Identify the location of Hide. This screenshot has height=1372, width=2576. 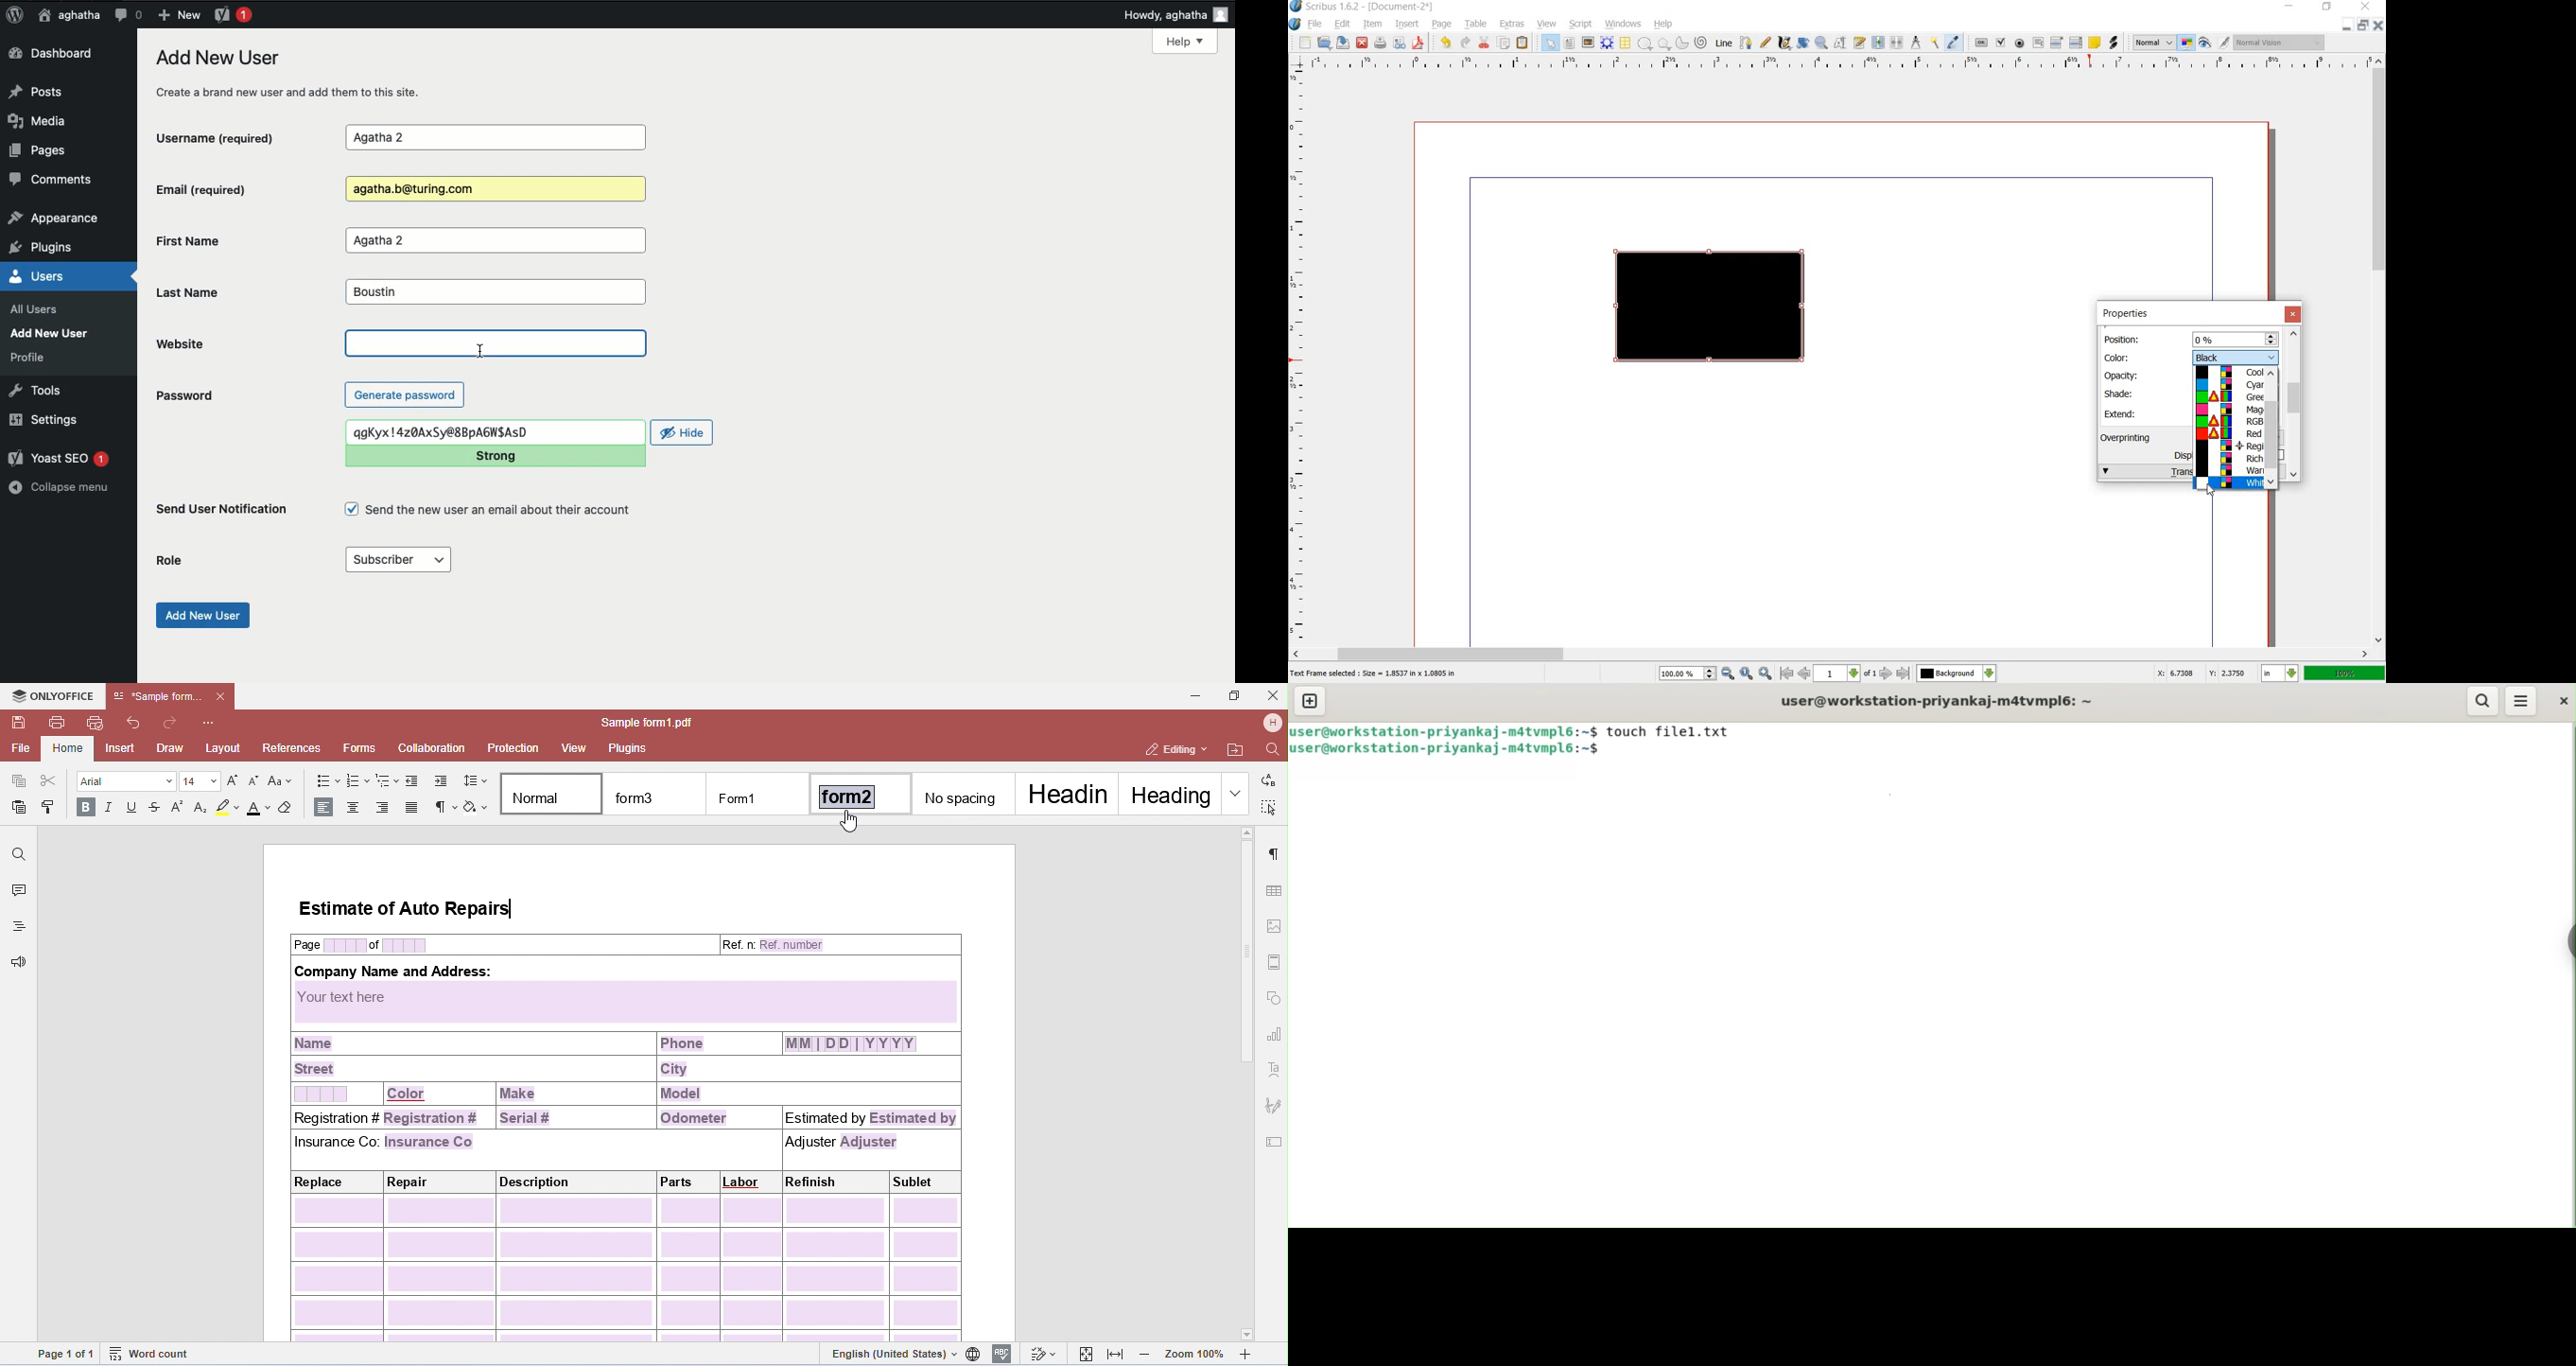
(683, 432).